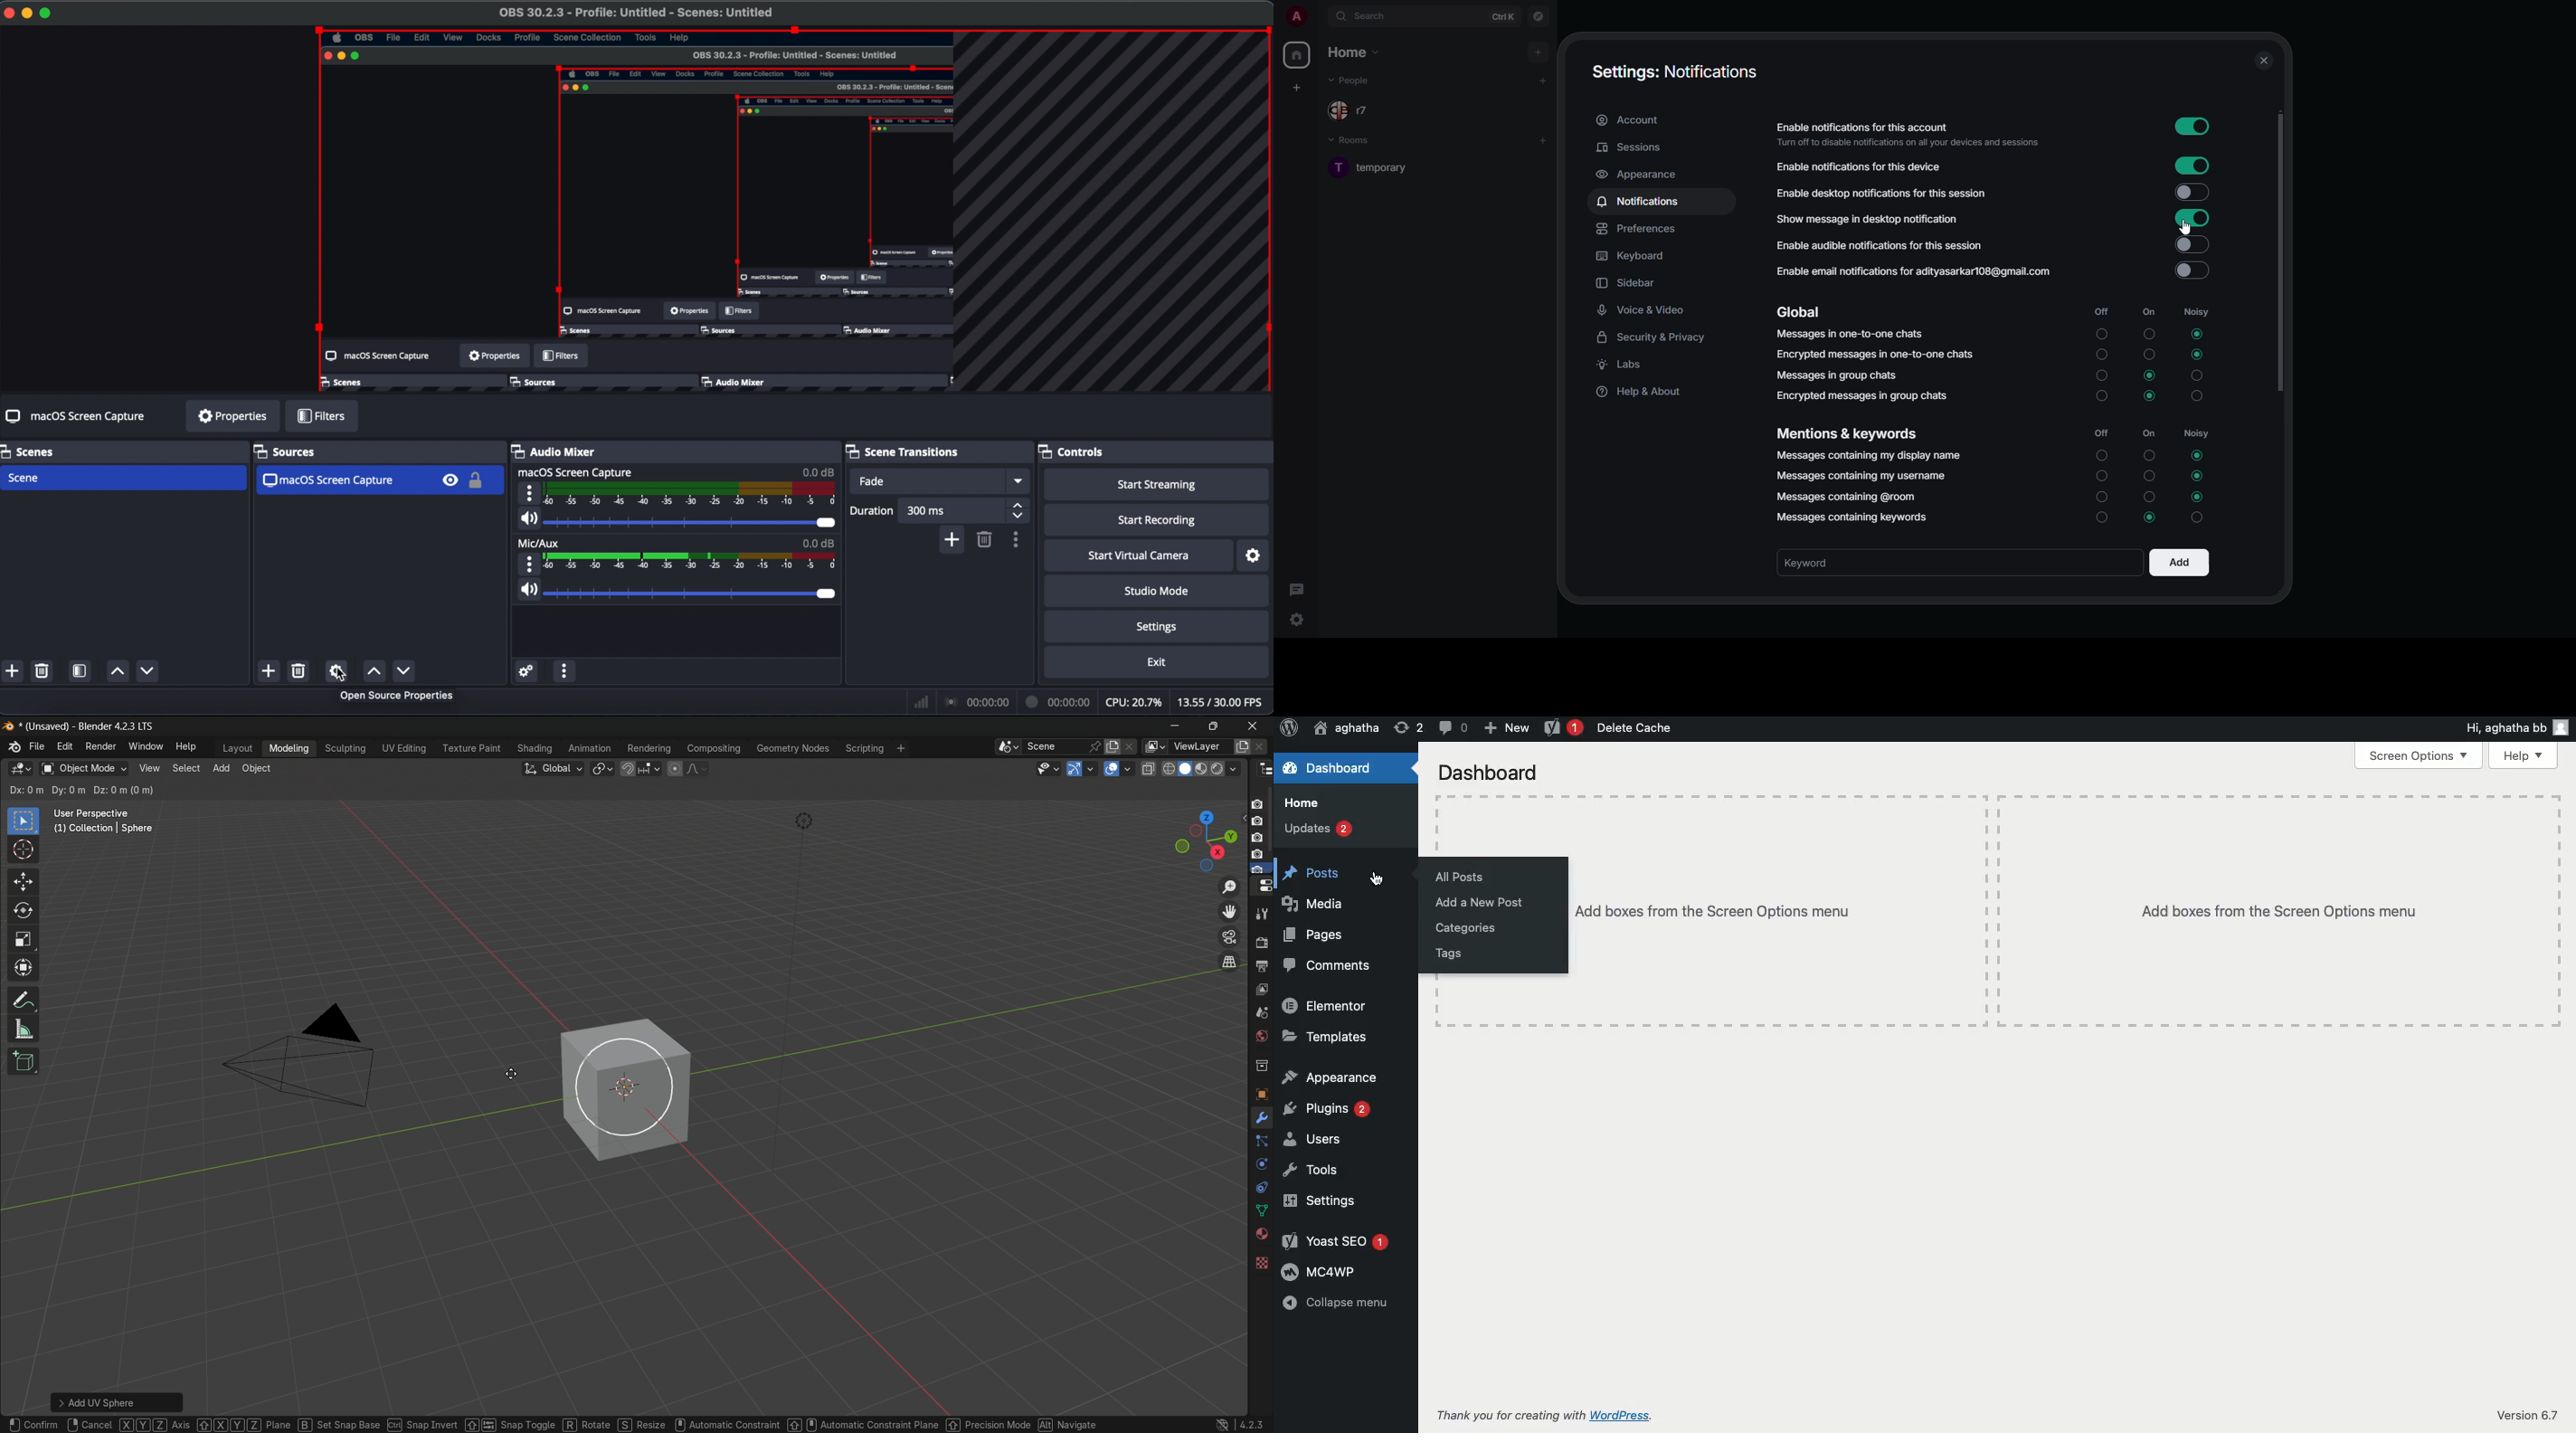 The image size is (2576, 1456). Describe the element at coordinates (25, 1030) in the screenshot. I see `measure` at that location.